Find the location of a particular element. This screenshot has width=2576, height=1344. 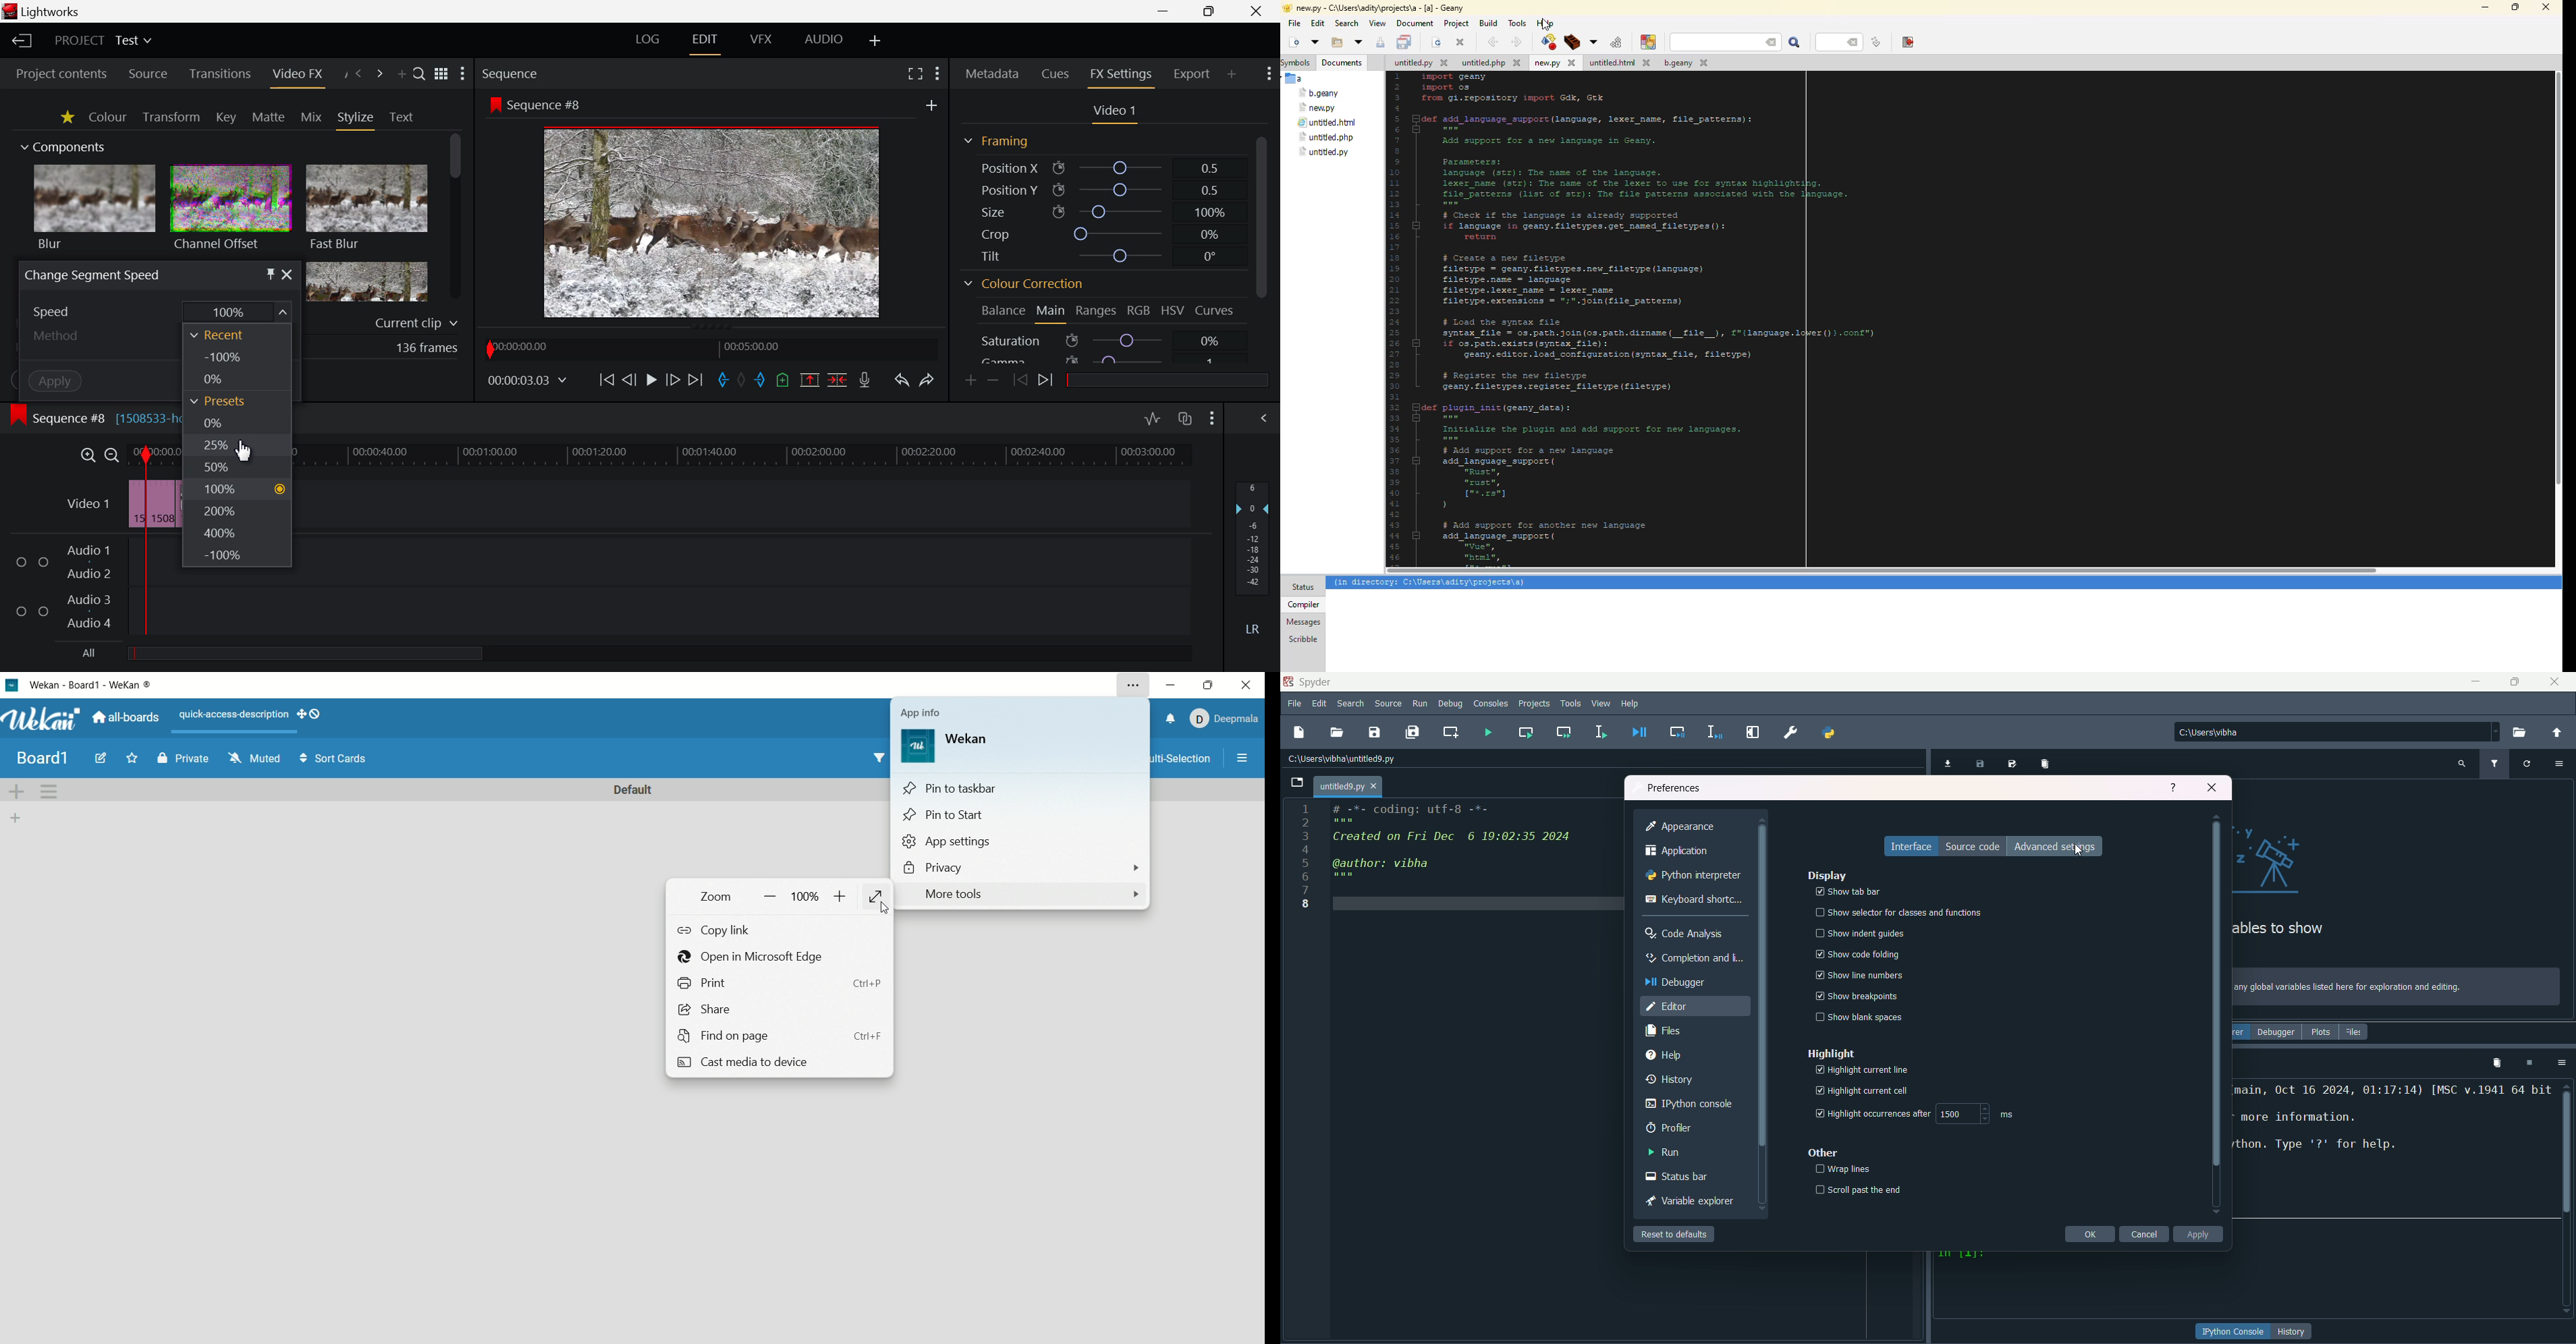

show code folding is located at coordinates (1858, 955).